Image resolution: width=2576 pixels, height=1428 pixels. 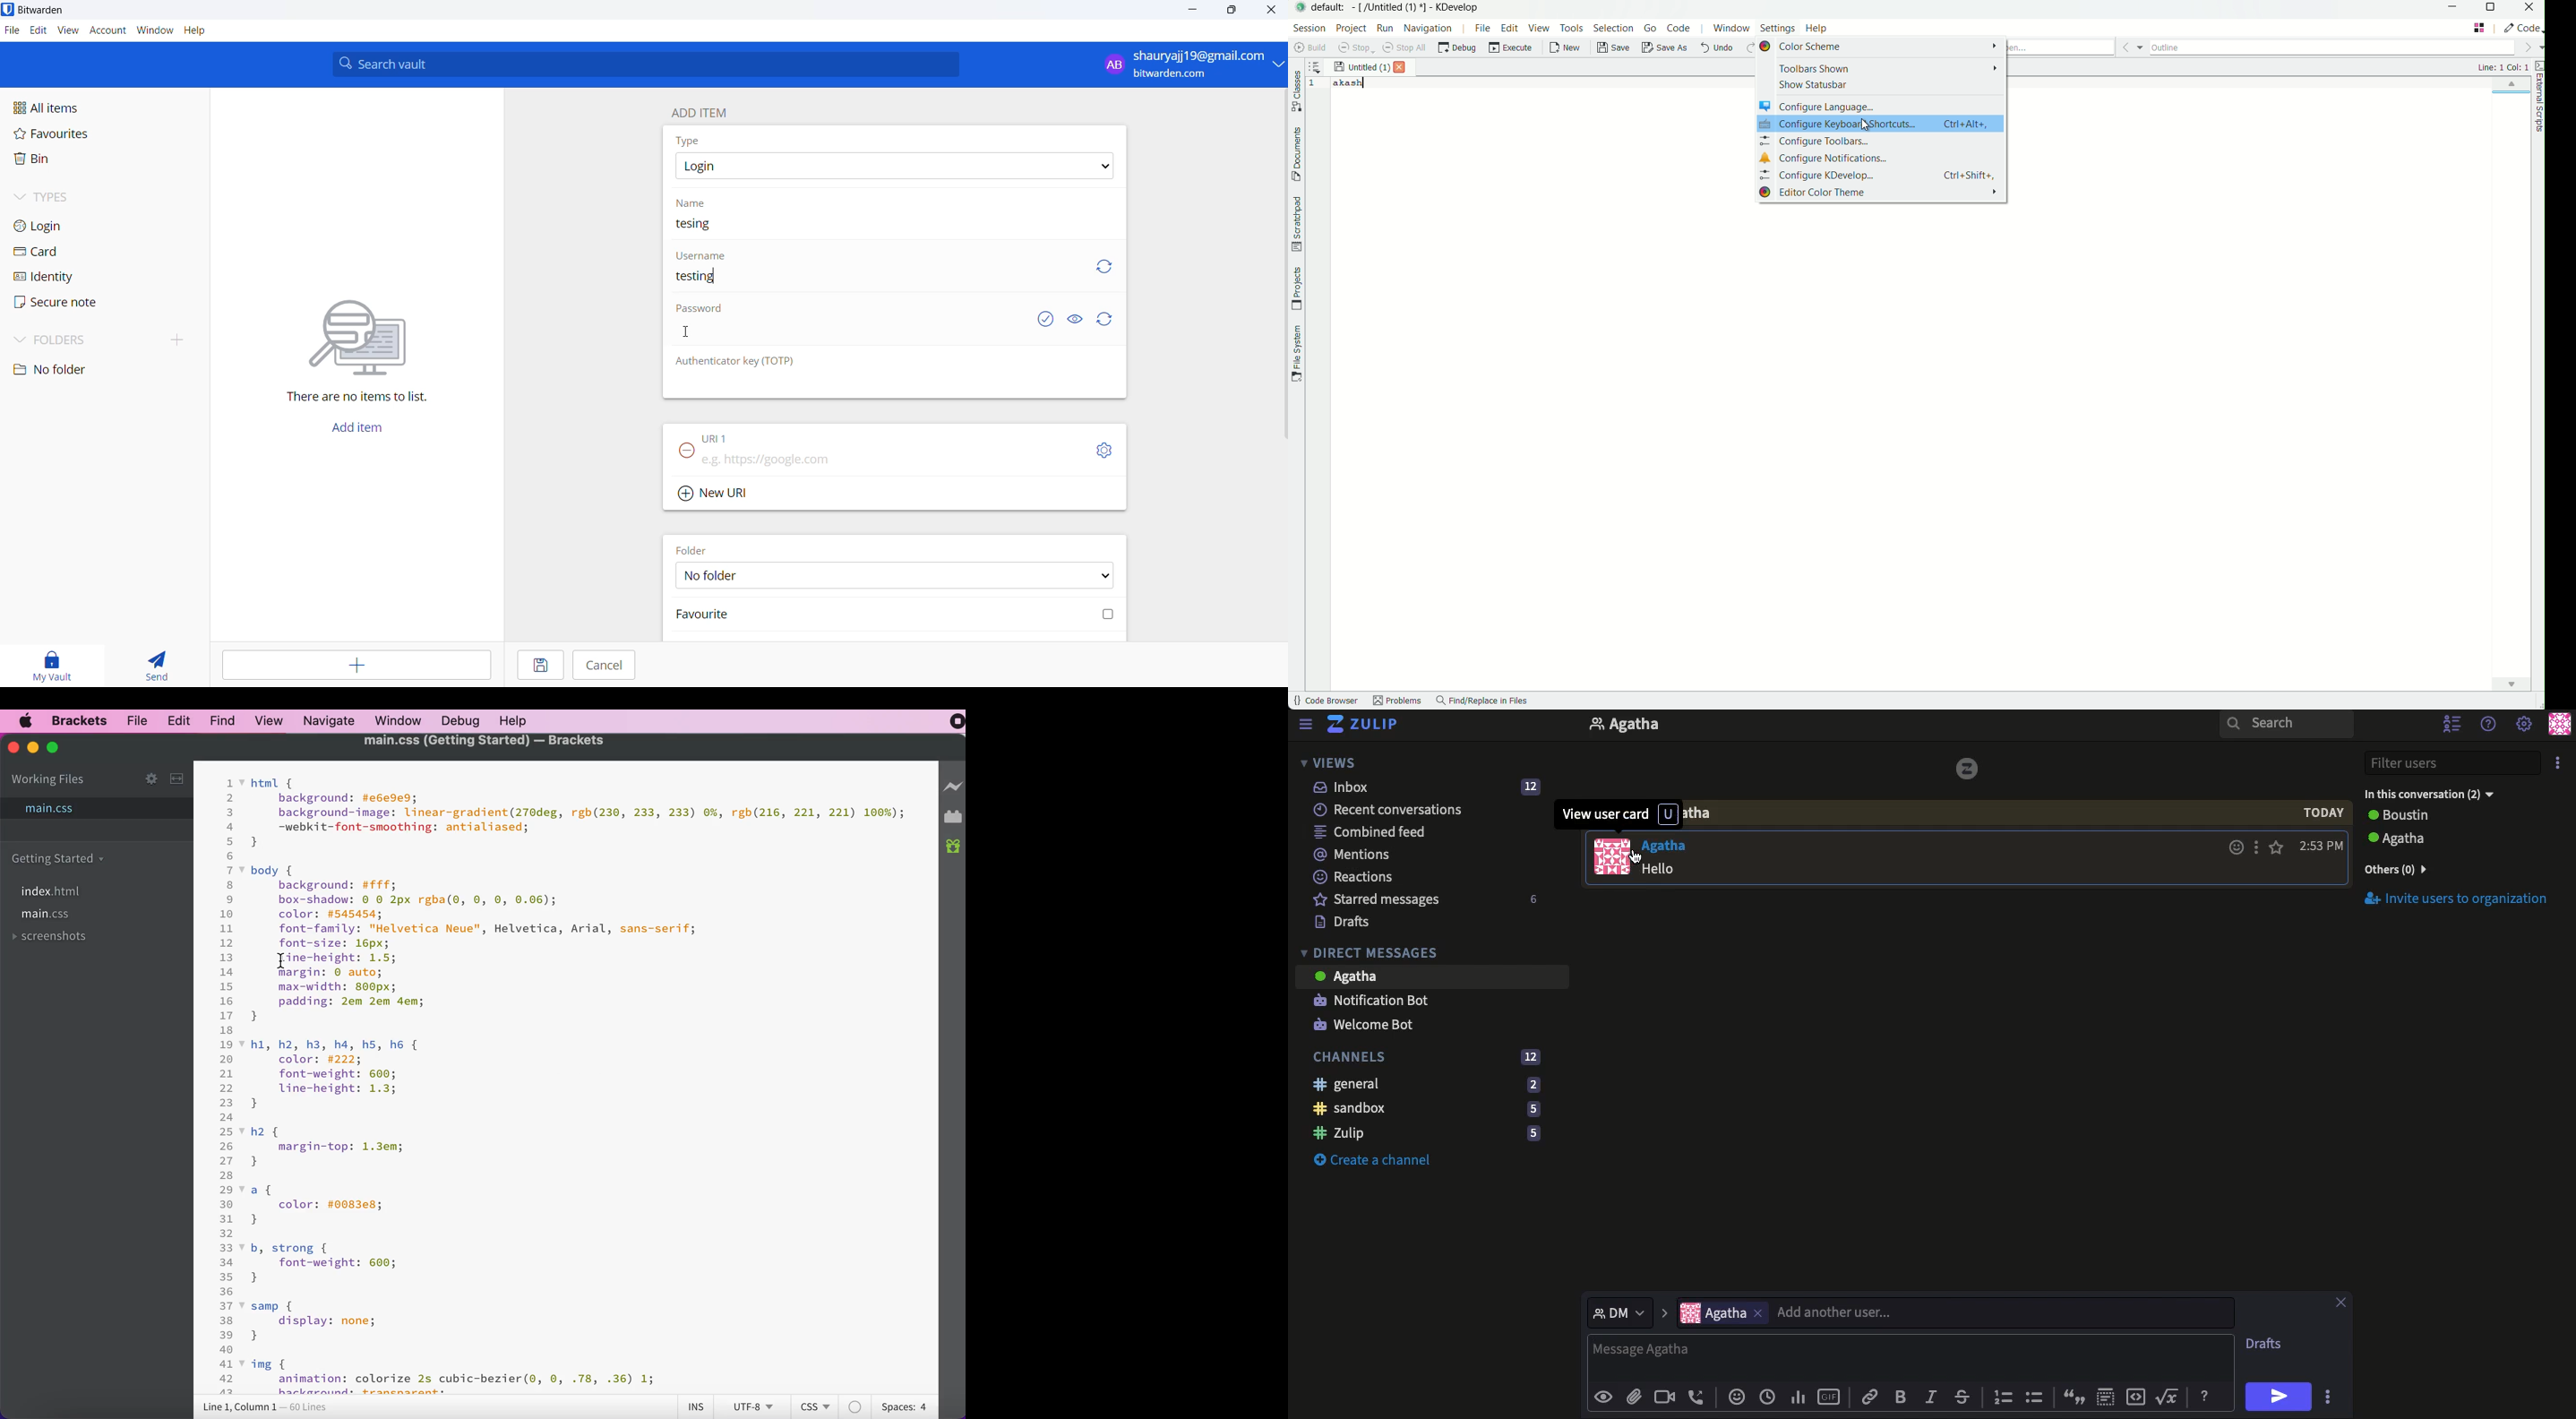 What do you see at coordinates (1878, 85) in the screenshot?
I see `show statusbar` at bounding box center [1878, 85].